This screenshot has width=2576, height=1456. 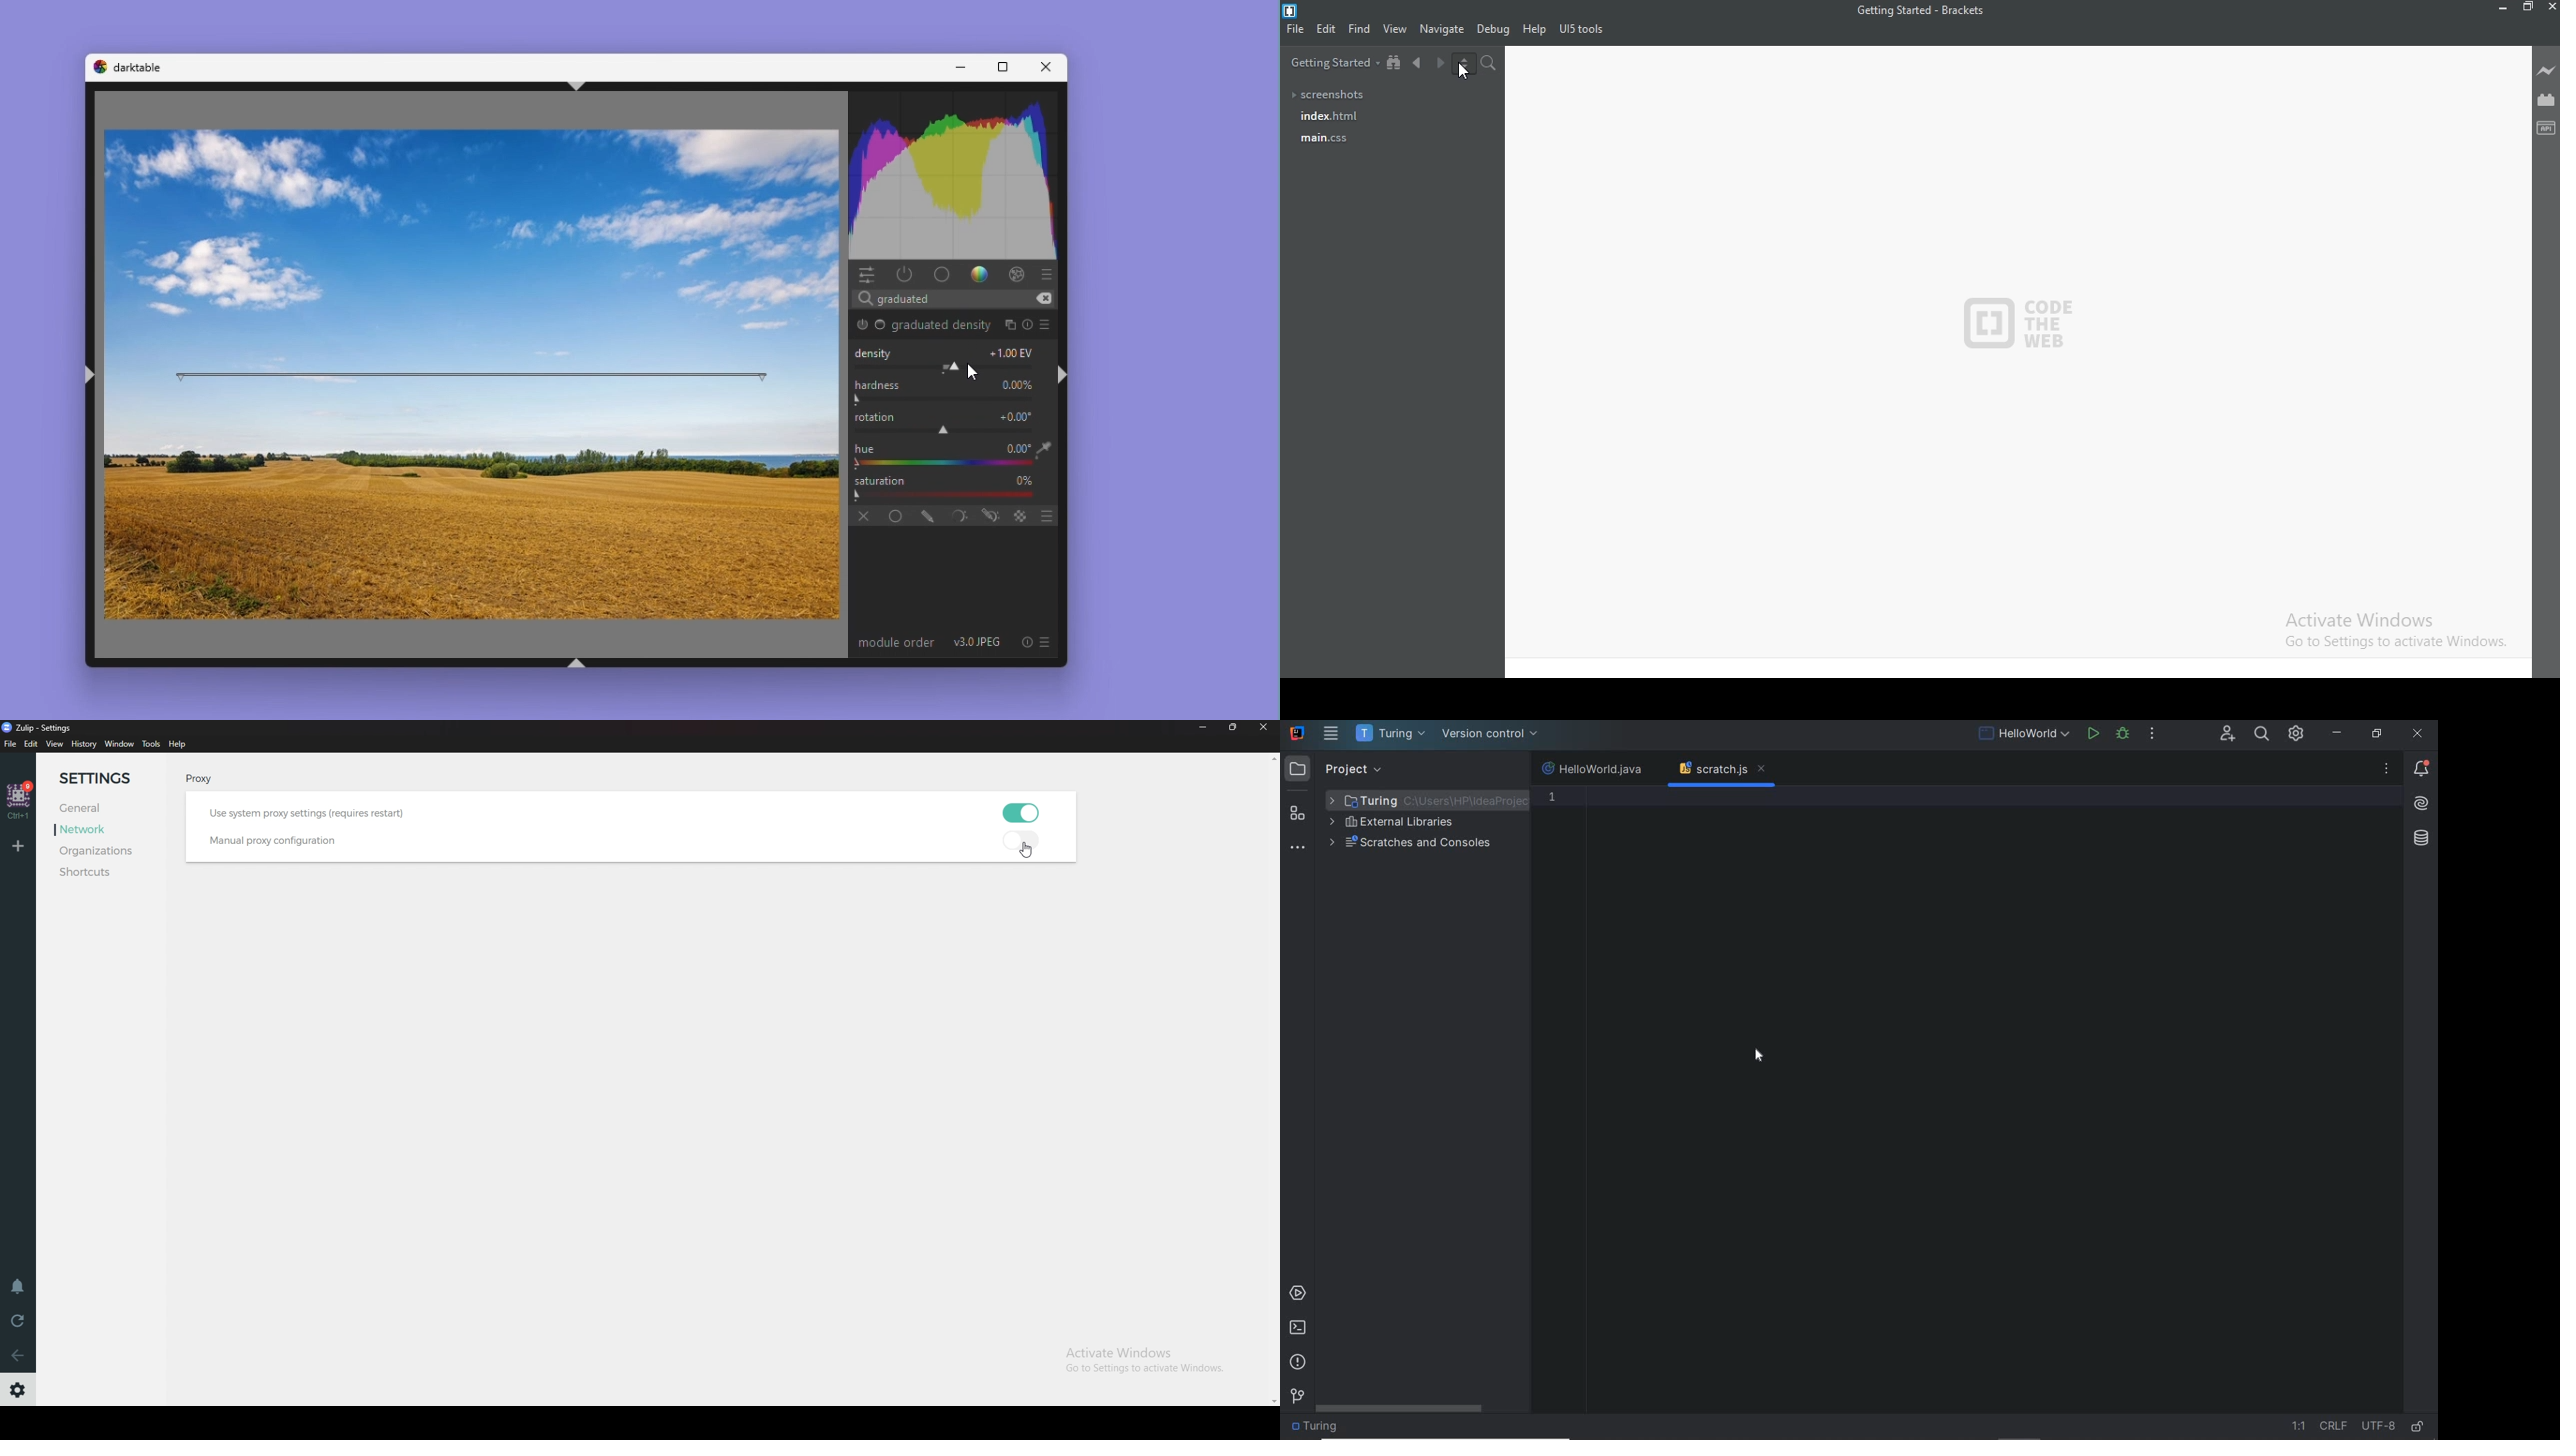 What do you see at coordinates (1395, 66) in the screenshot?
I see `Show file tree` at bounding box center [1395, 66].